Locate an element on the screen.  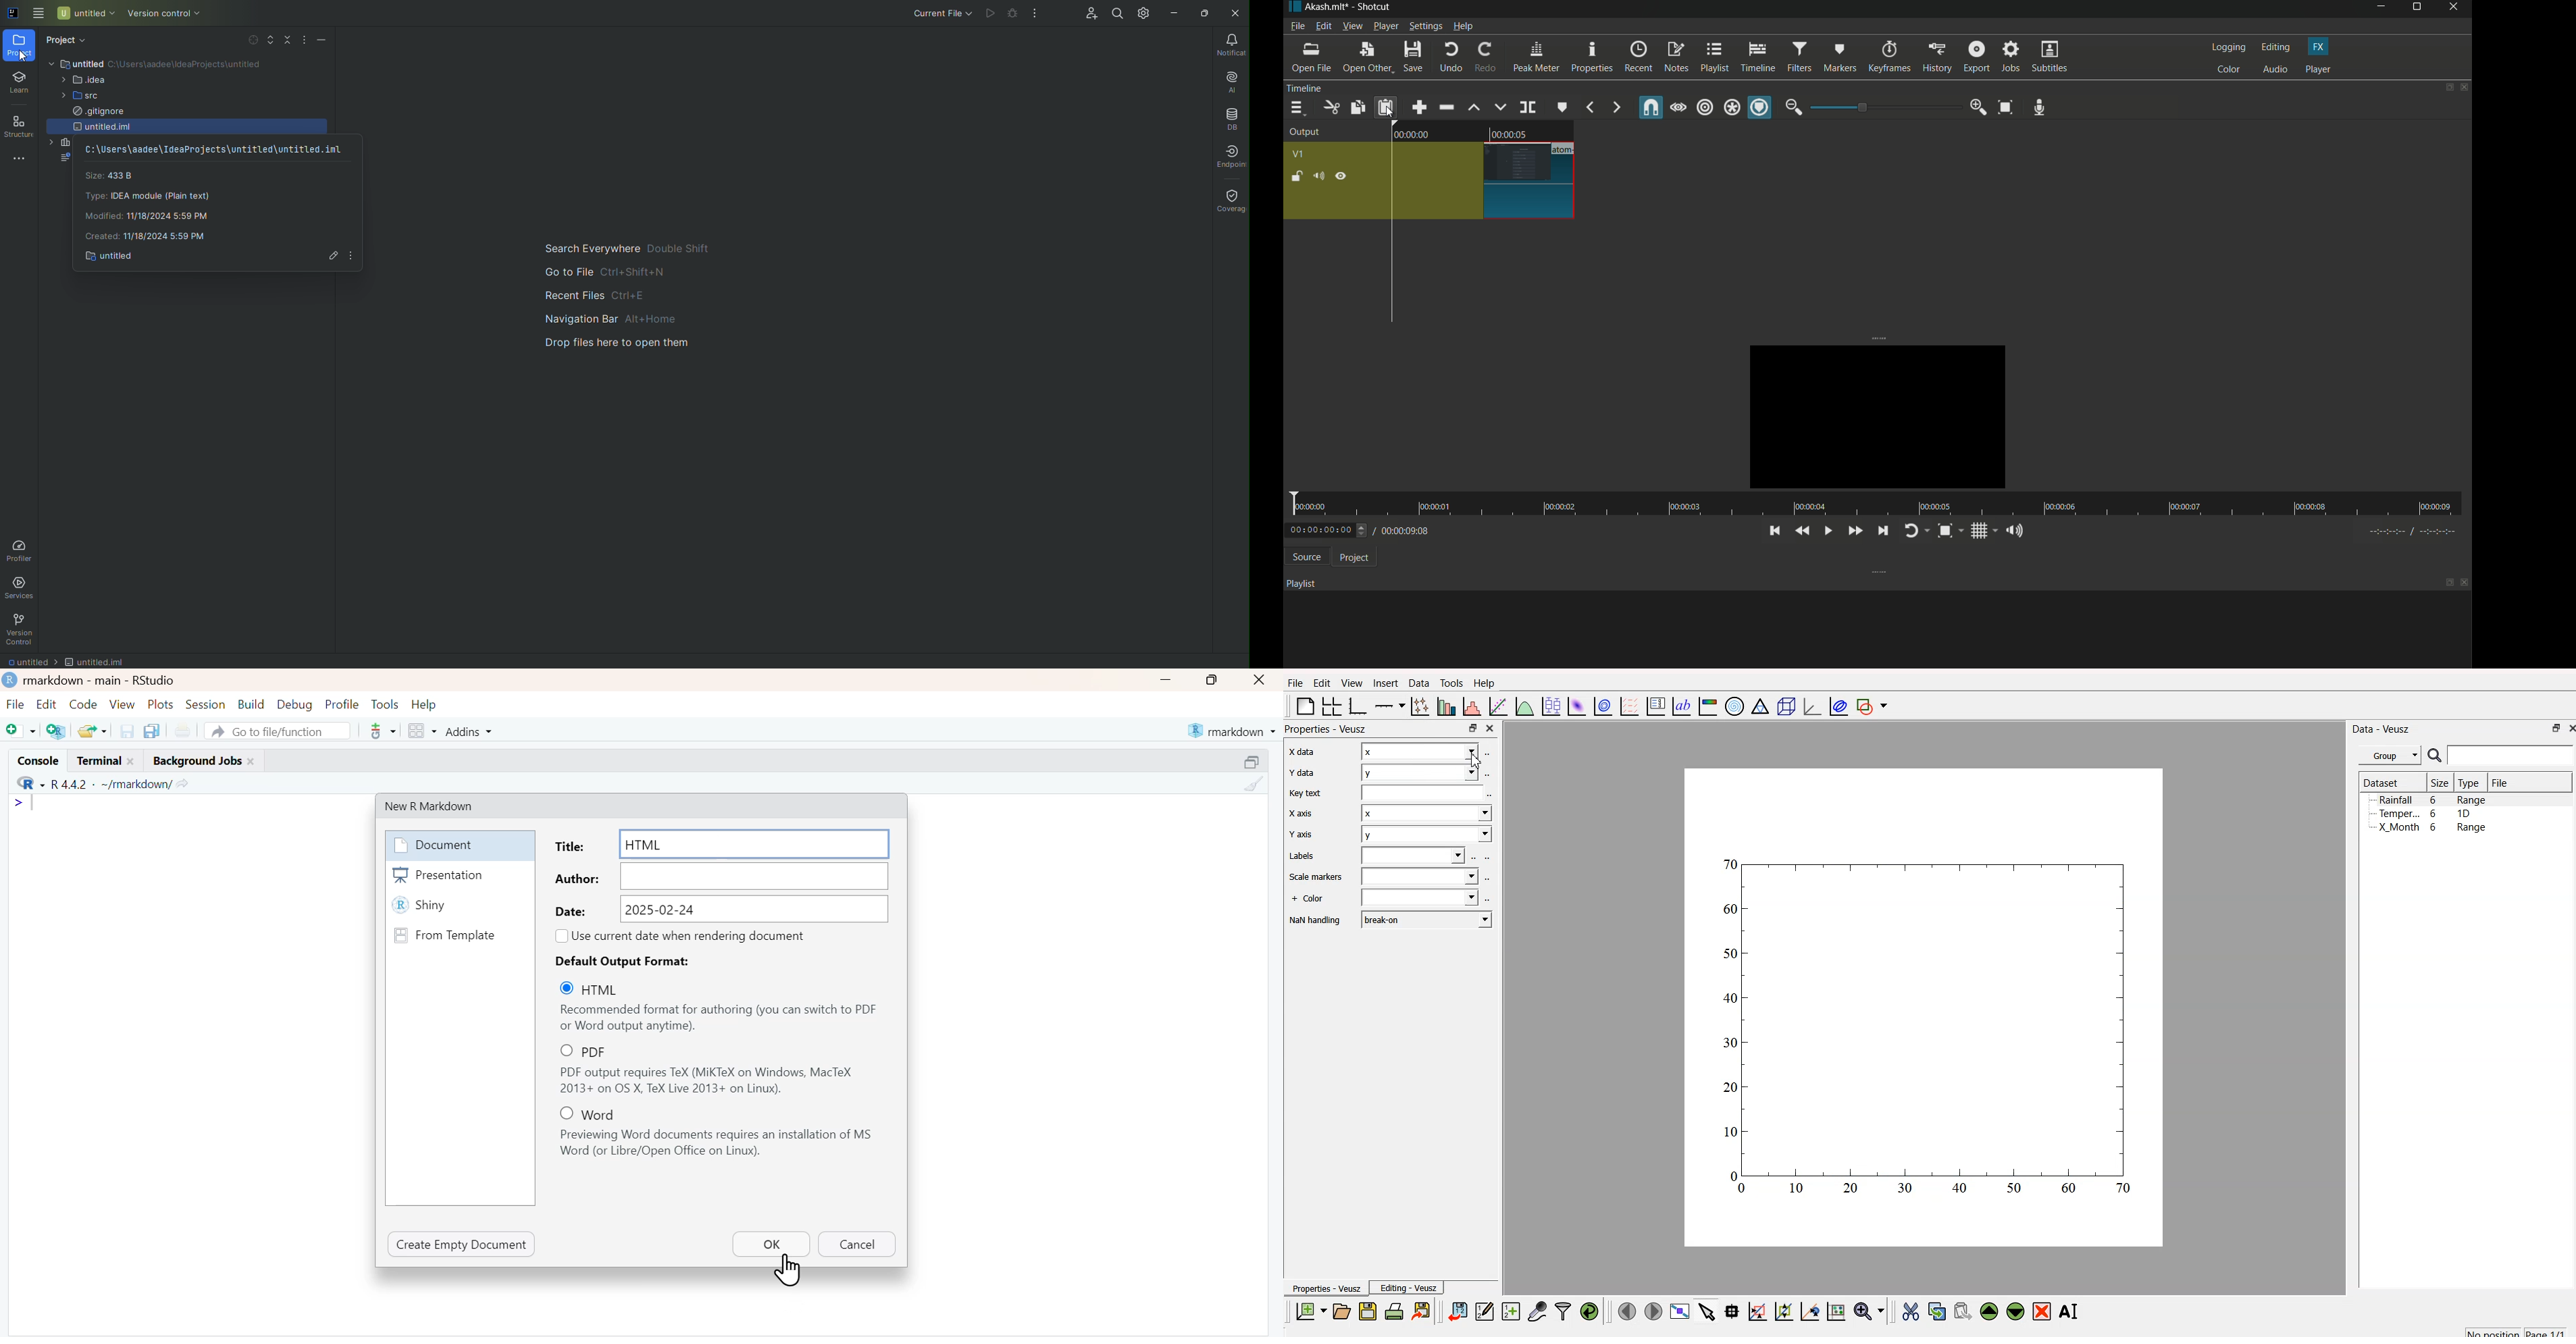
maximize is located at coordinates (1210, 680).